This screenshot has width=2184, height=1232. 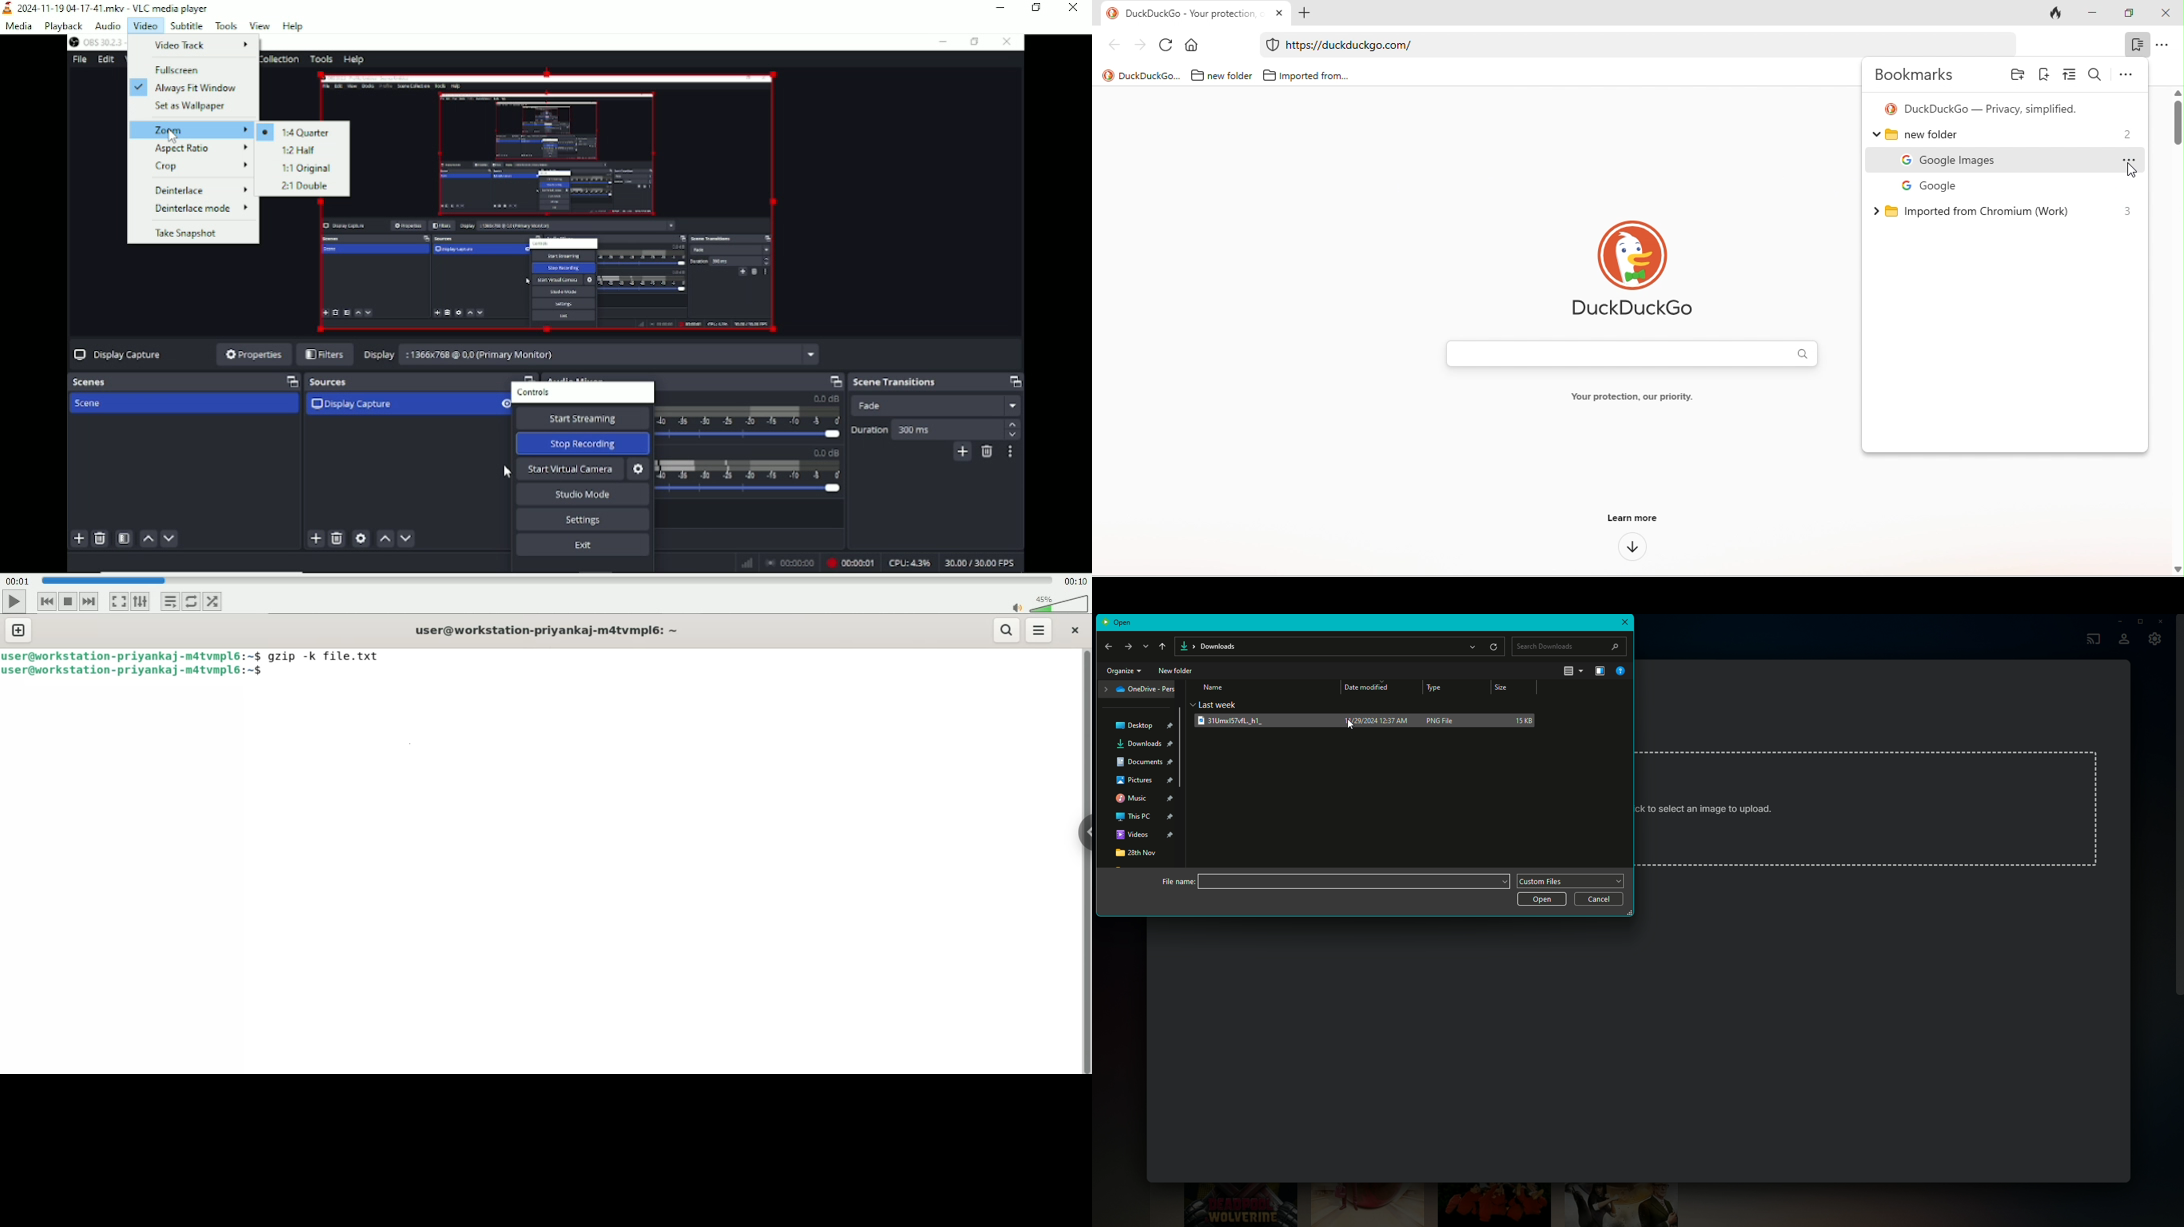 What do you see at coordinates (19, 631) in the screenshot?
I see `new tab` at bounding box center [19, 631].